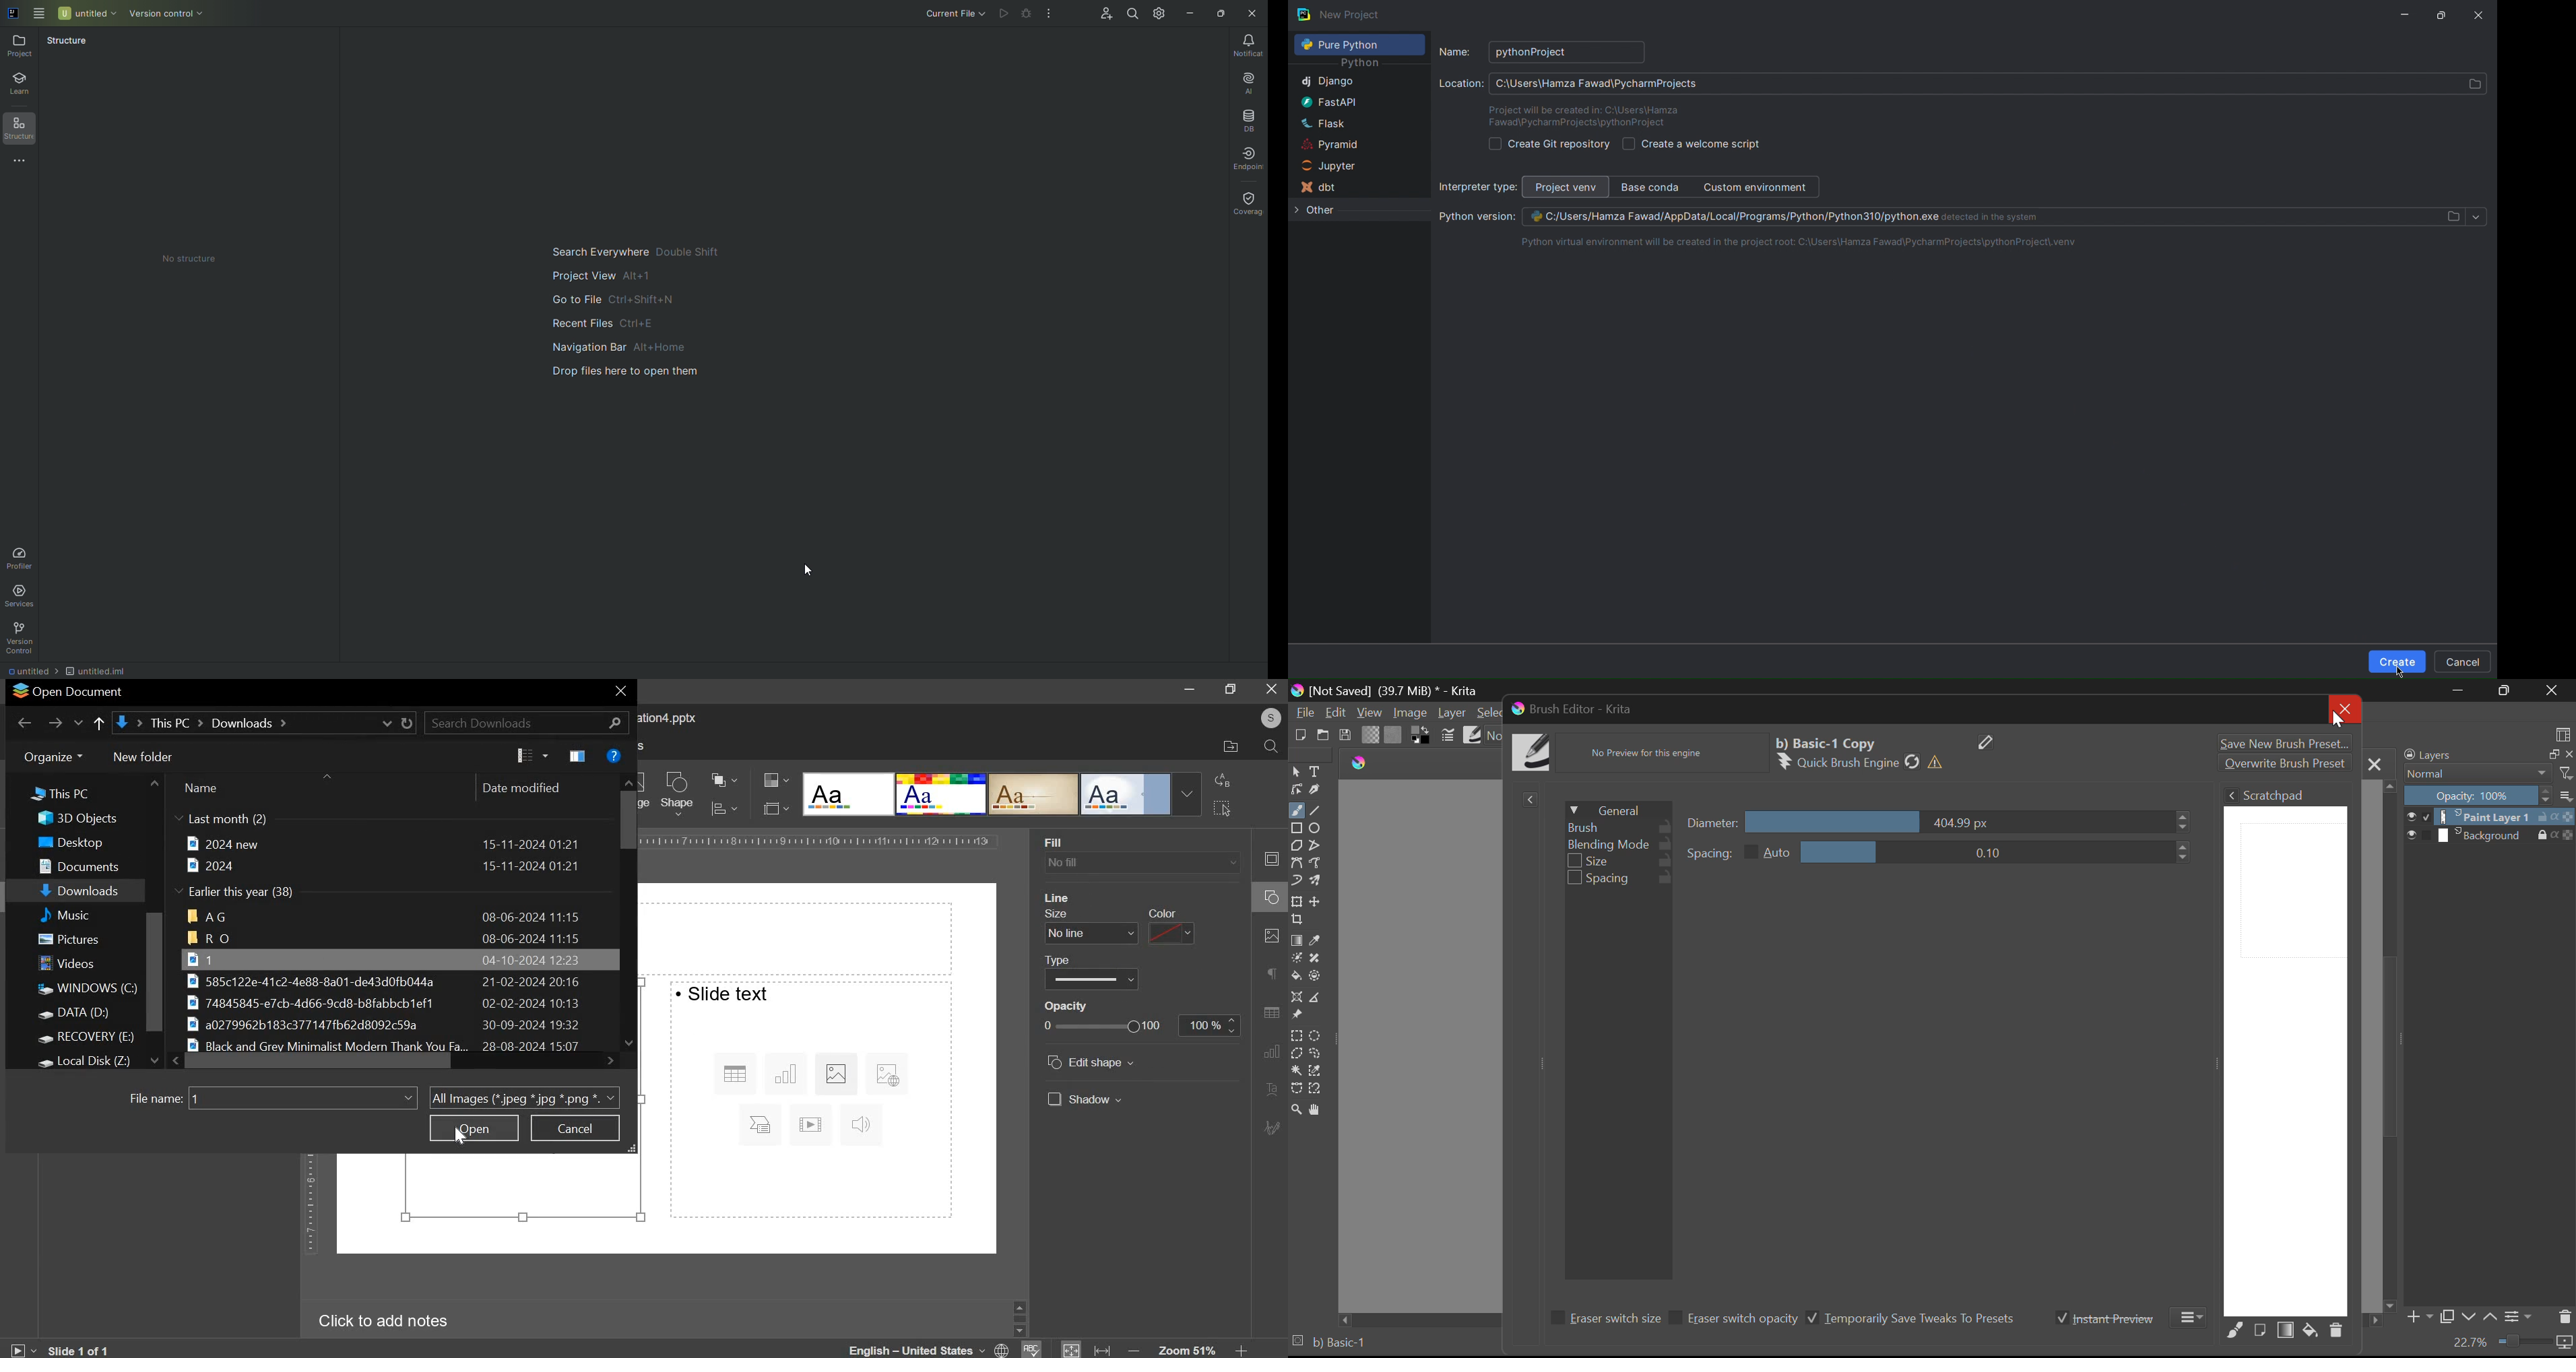  I want to click on Scroll Bar, so click(2391, 1045).